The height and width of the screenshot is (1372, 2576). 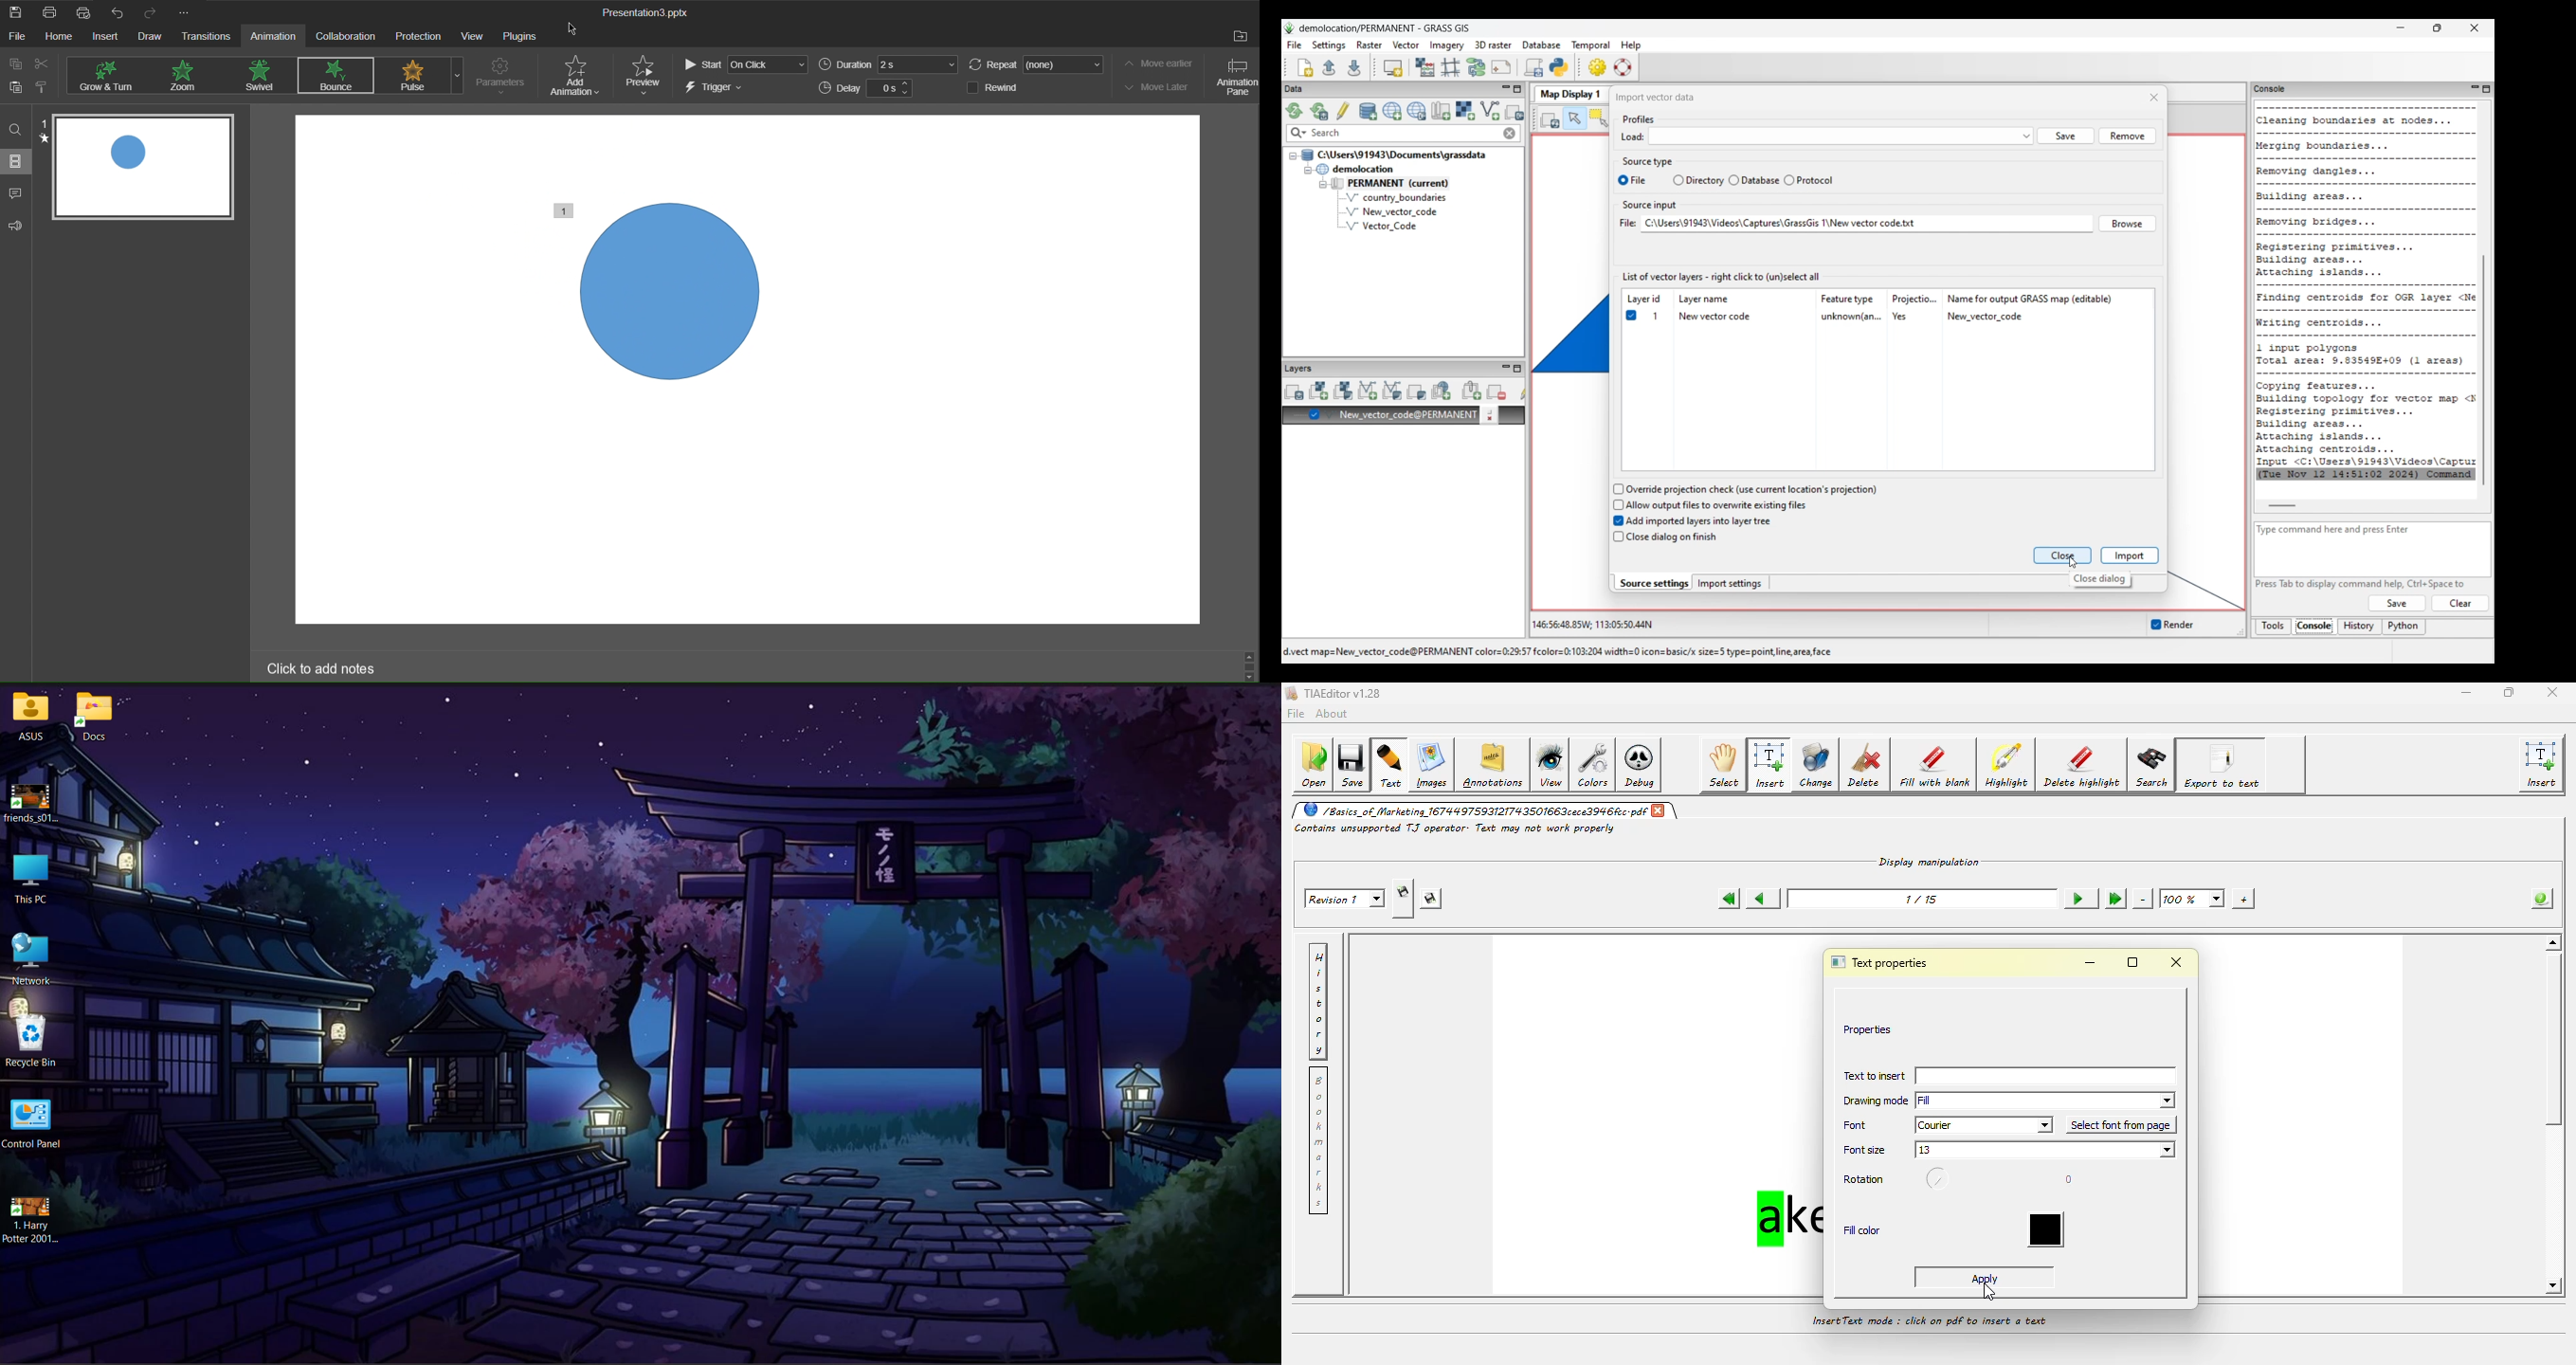 What do you see at coordinates (1391, 766) in the screenshot?
I see `text` at bounding box center [1391, 766].